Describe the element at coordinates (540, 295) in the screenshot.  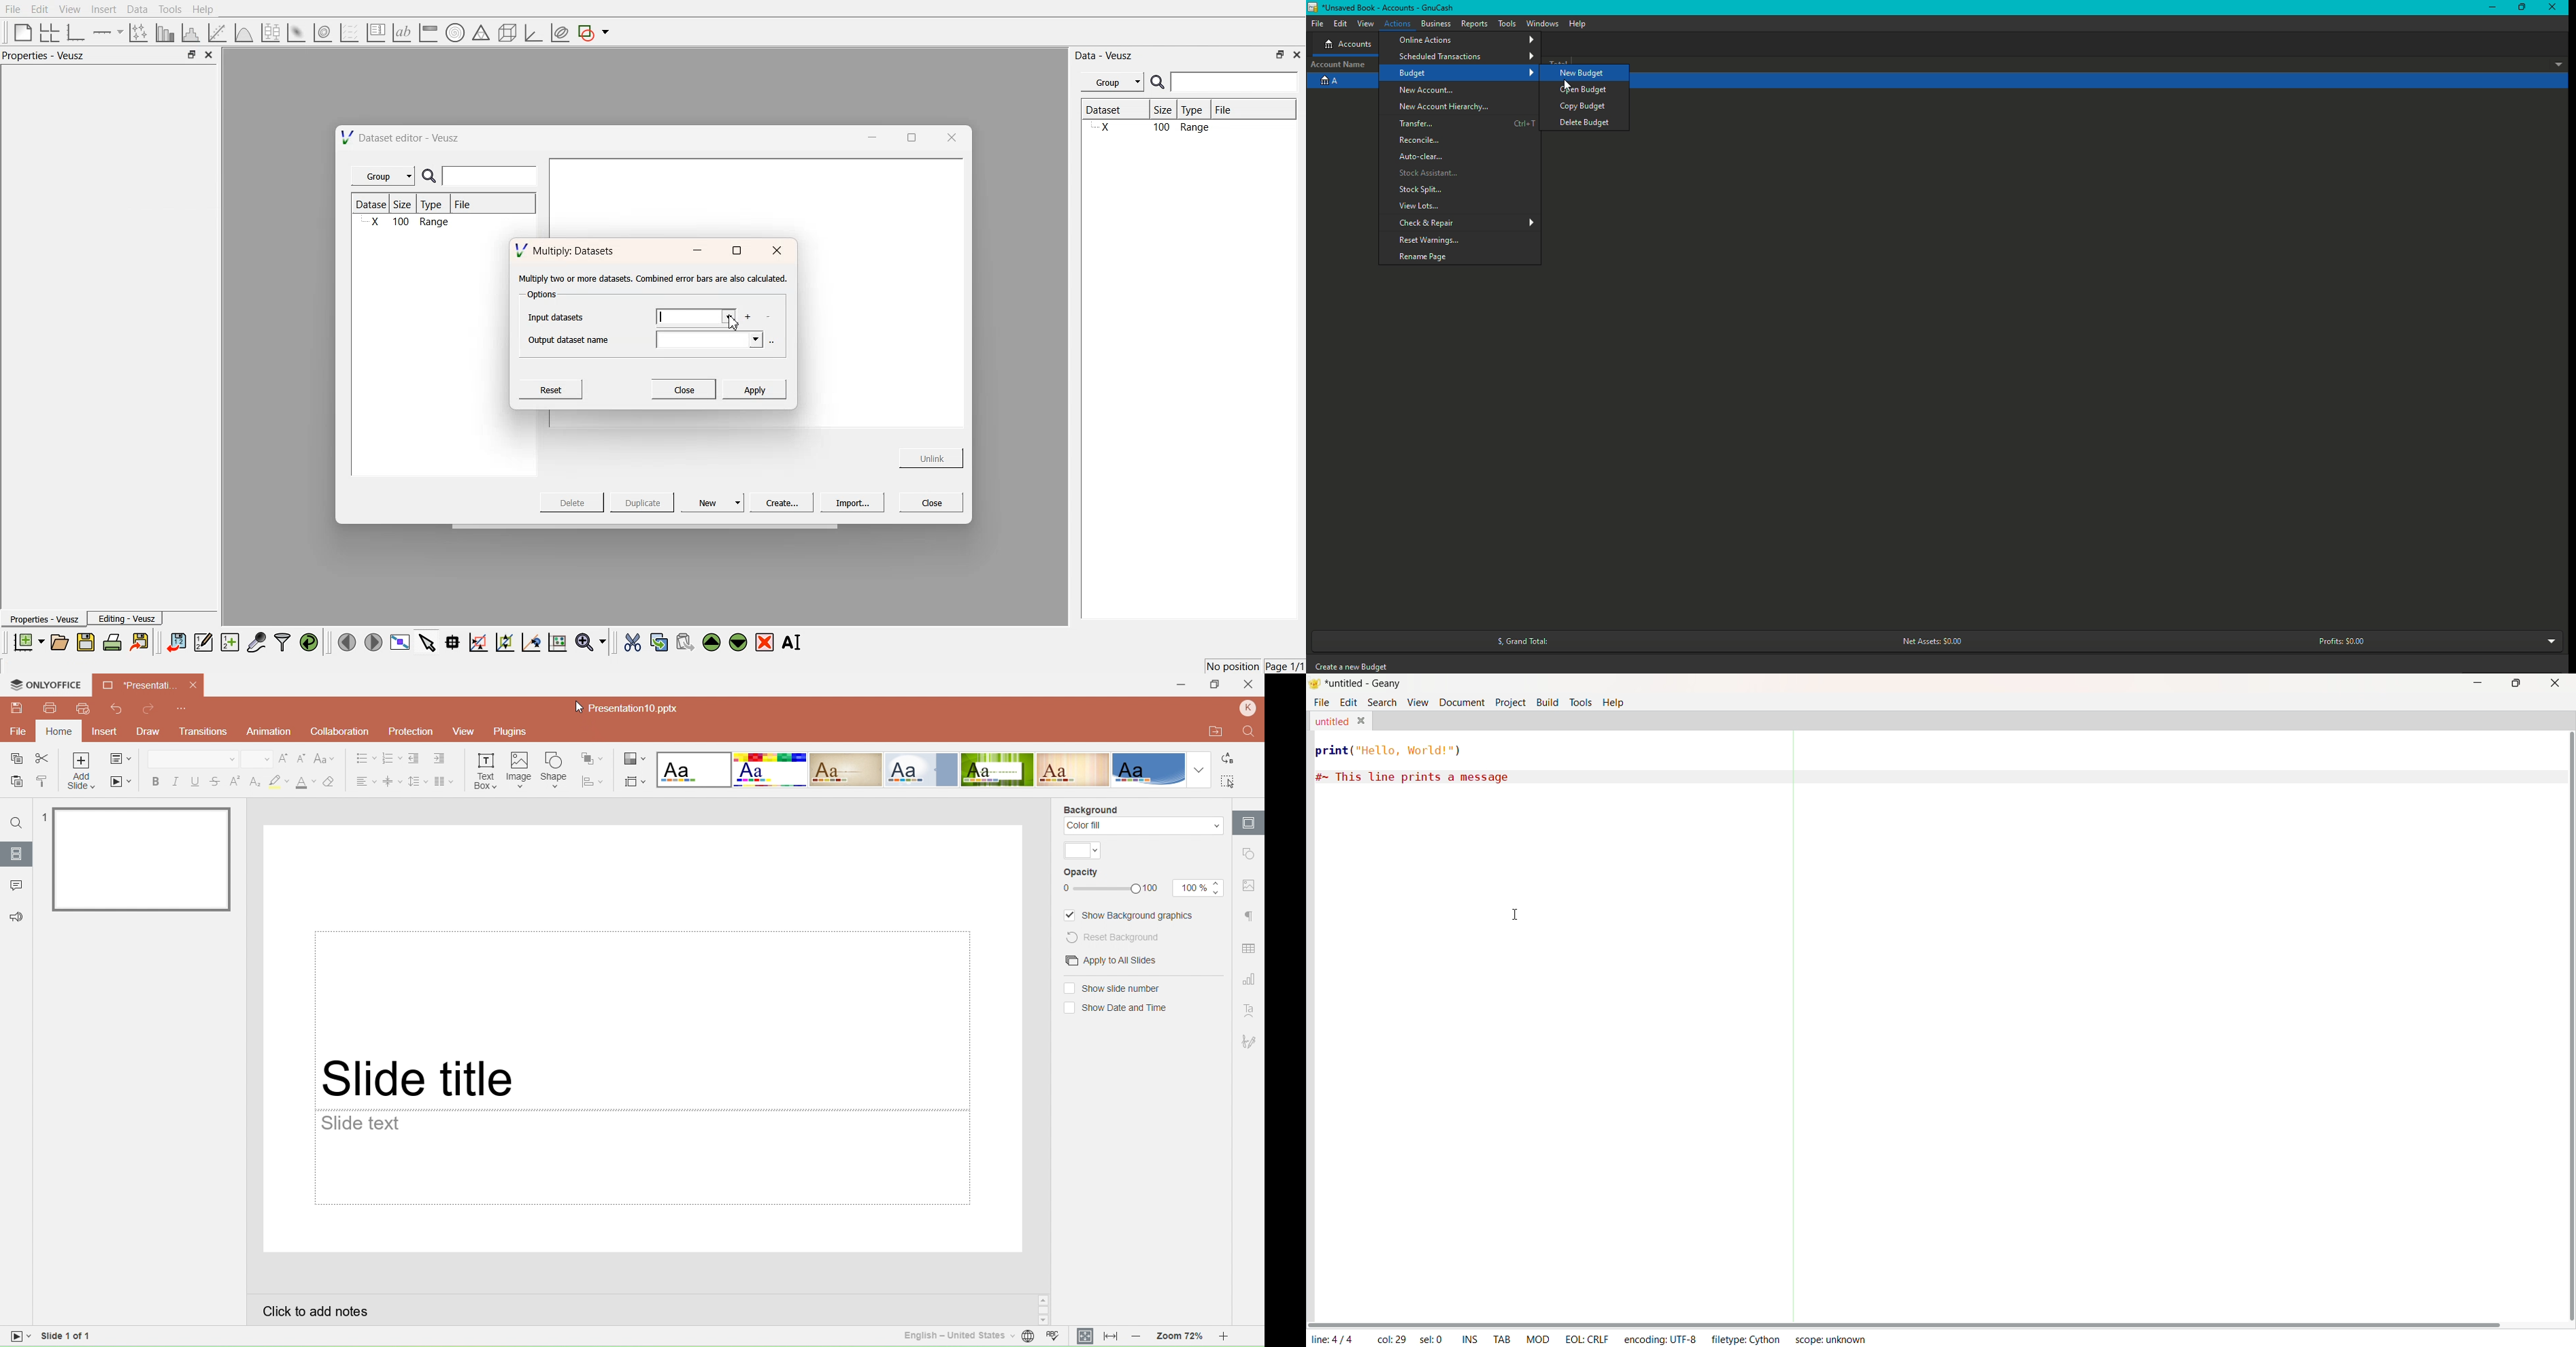
I see `Options` at that location.